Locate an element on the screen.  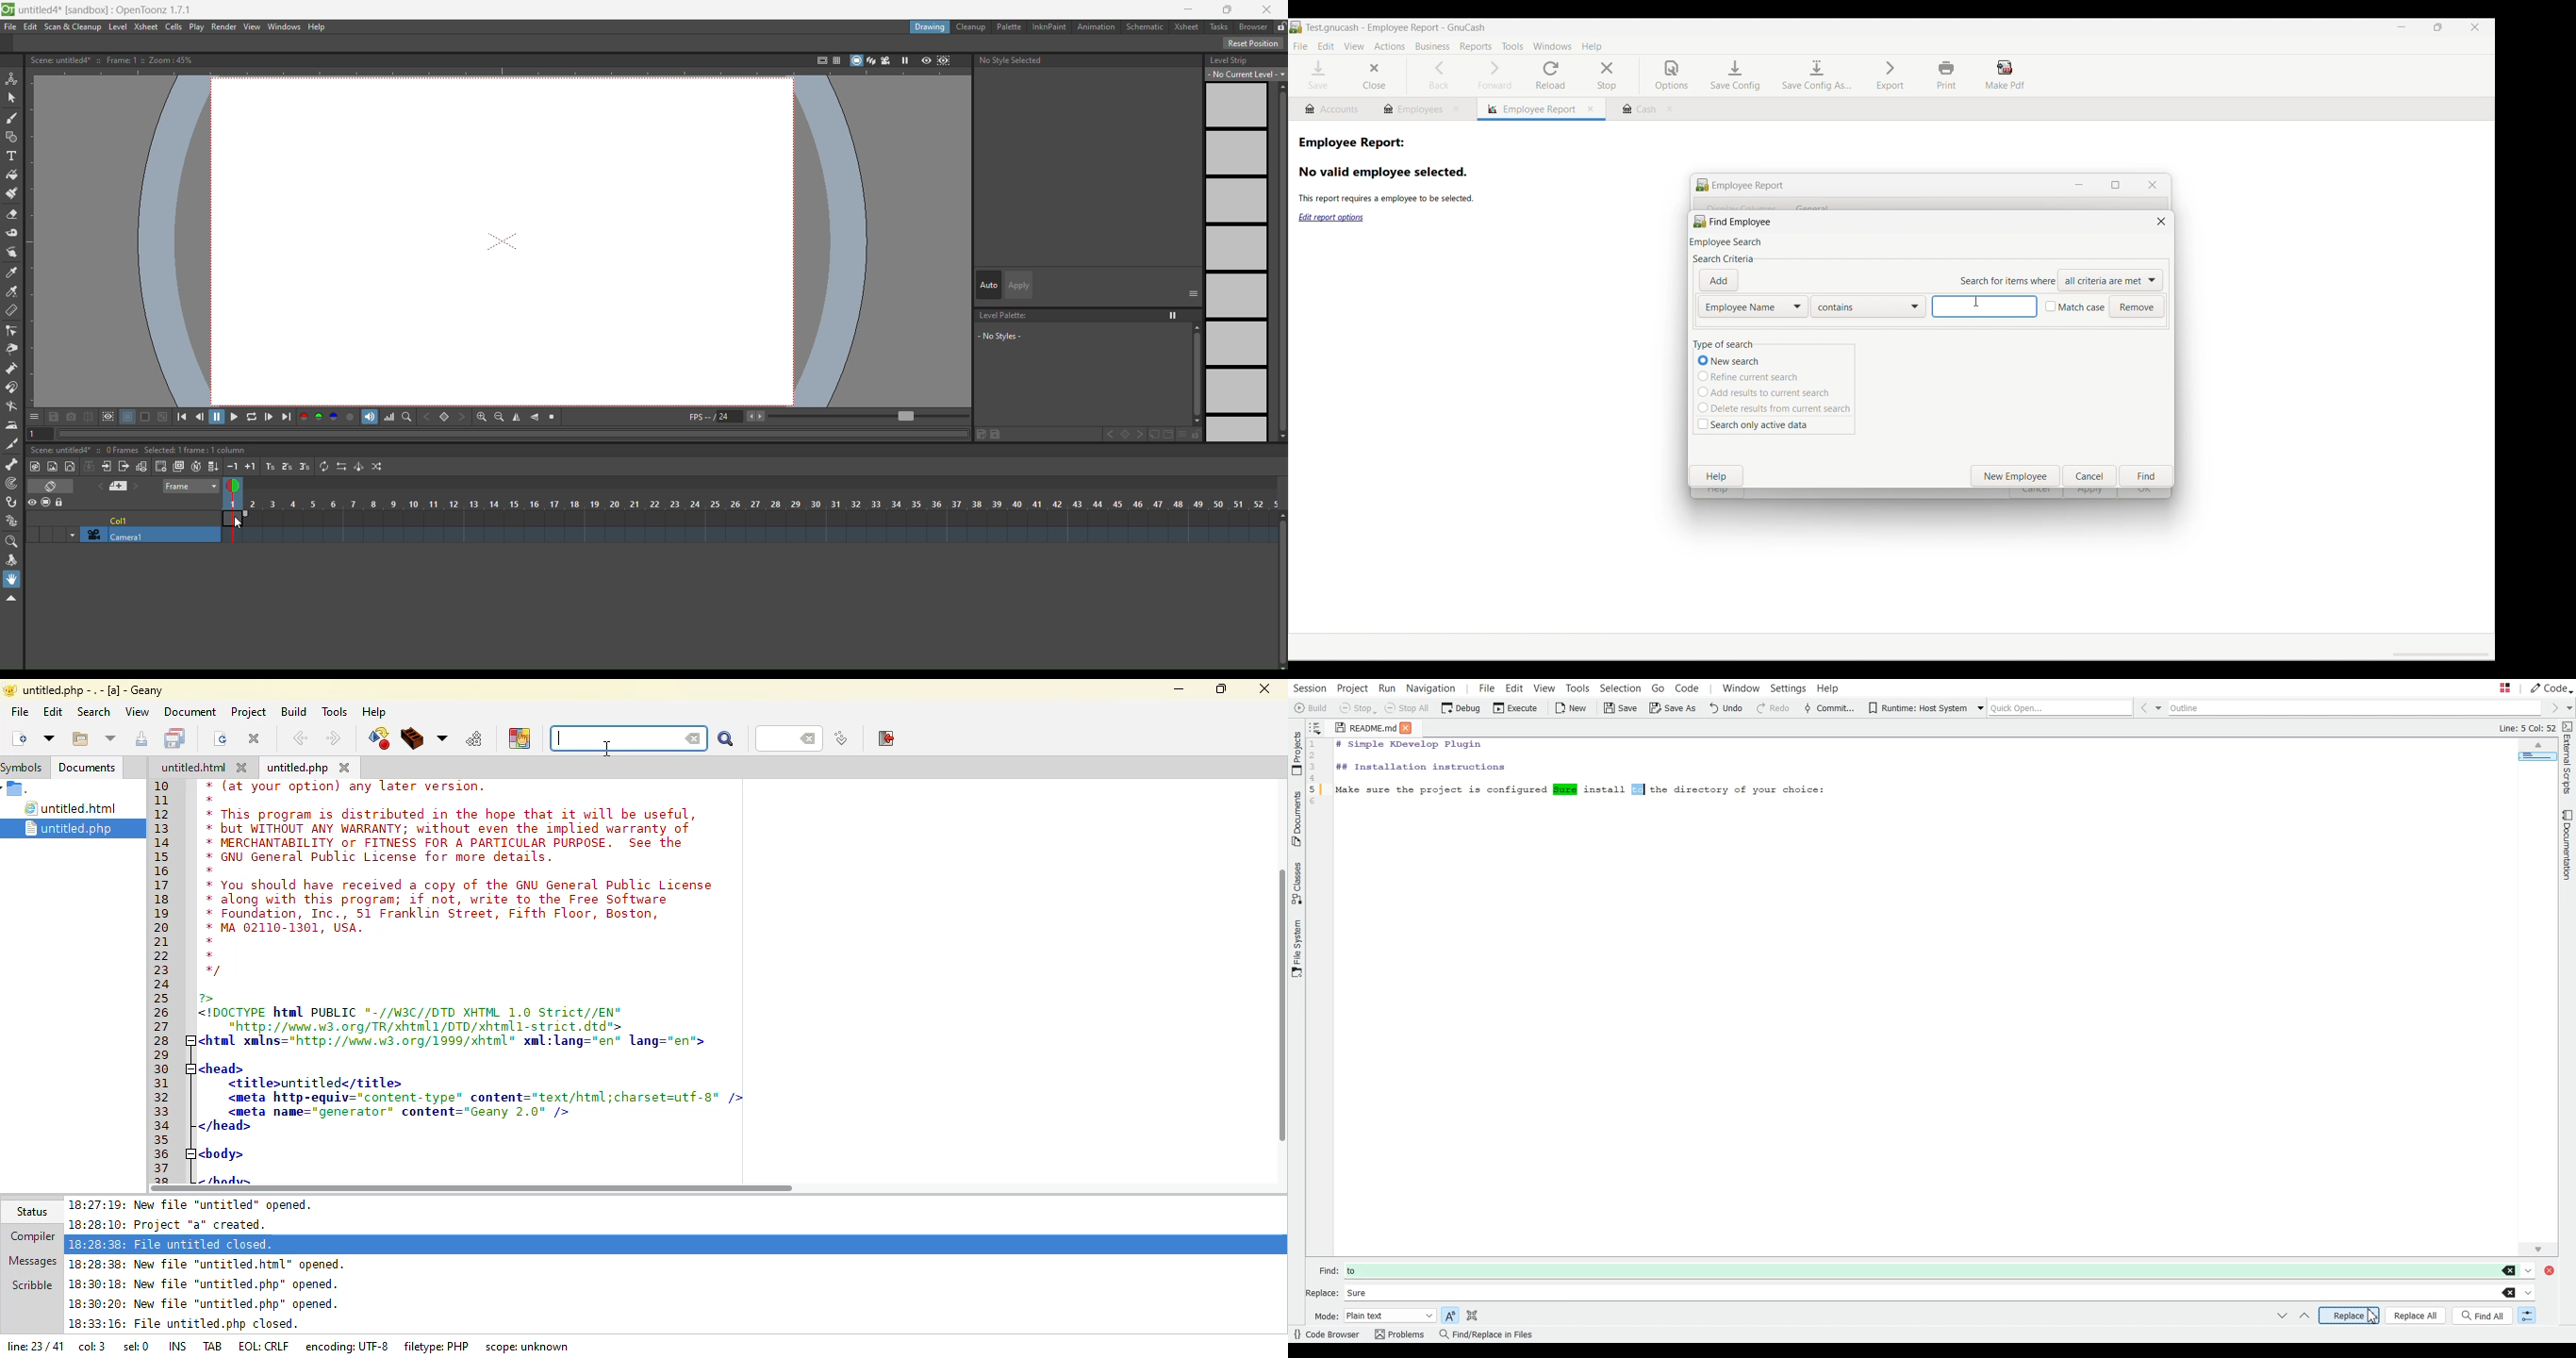
exit is located at coordinates (887, 738).